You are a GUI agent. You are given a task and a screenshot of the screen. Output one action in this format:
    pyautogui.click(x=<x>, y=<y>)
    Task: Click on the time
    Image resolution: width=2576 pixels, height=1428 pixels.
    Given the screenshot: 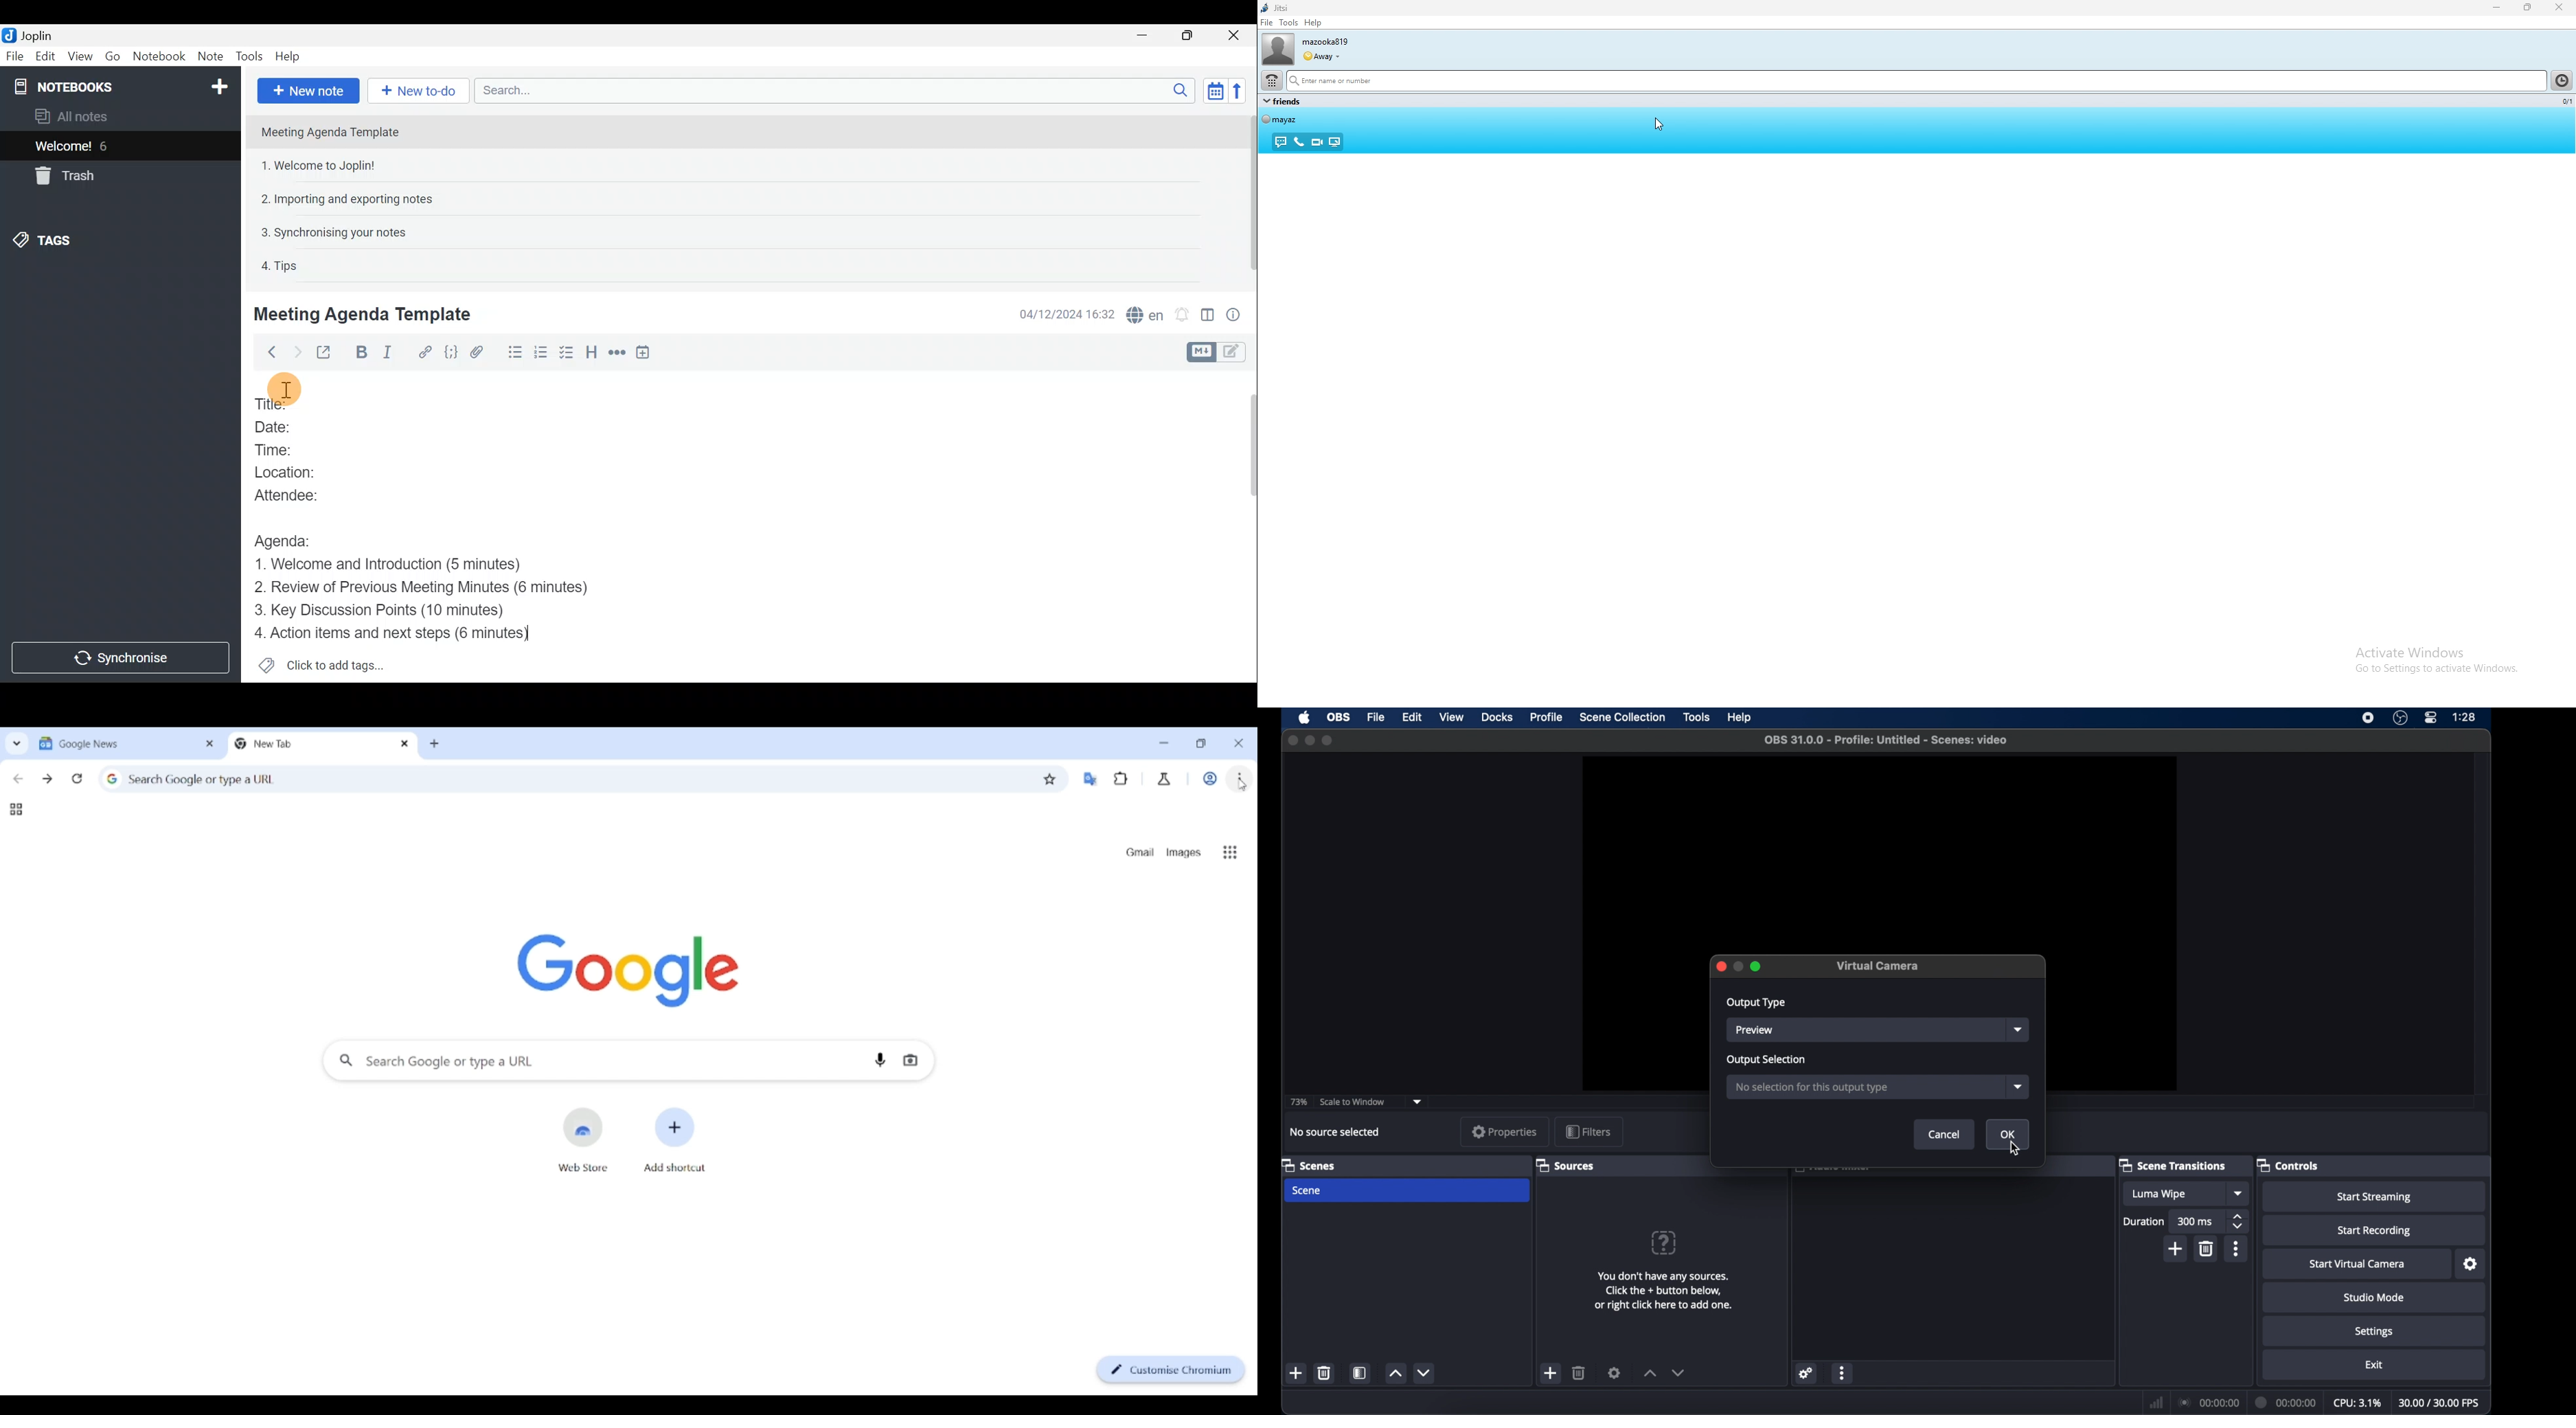 What is the action you would take?
    pyautogui.click(x=2464, y=717)
    